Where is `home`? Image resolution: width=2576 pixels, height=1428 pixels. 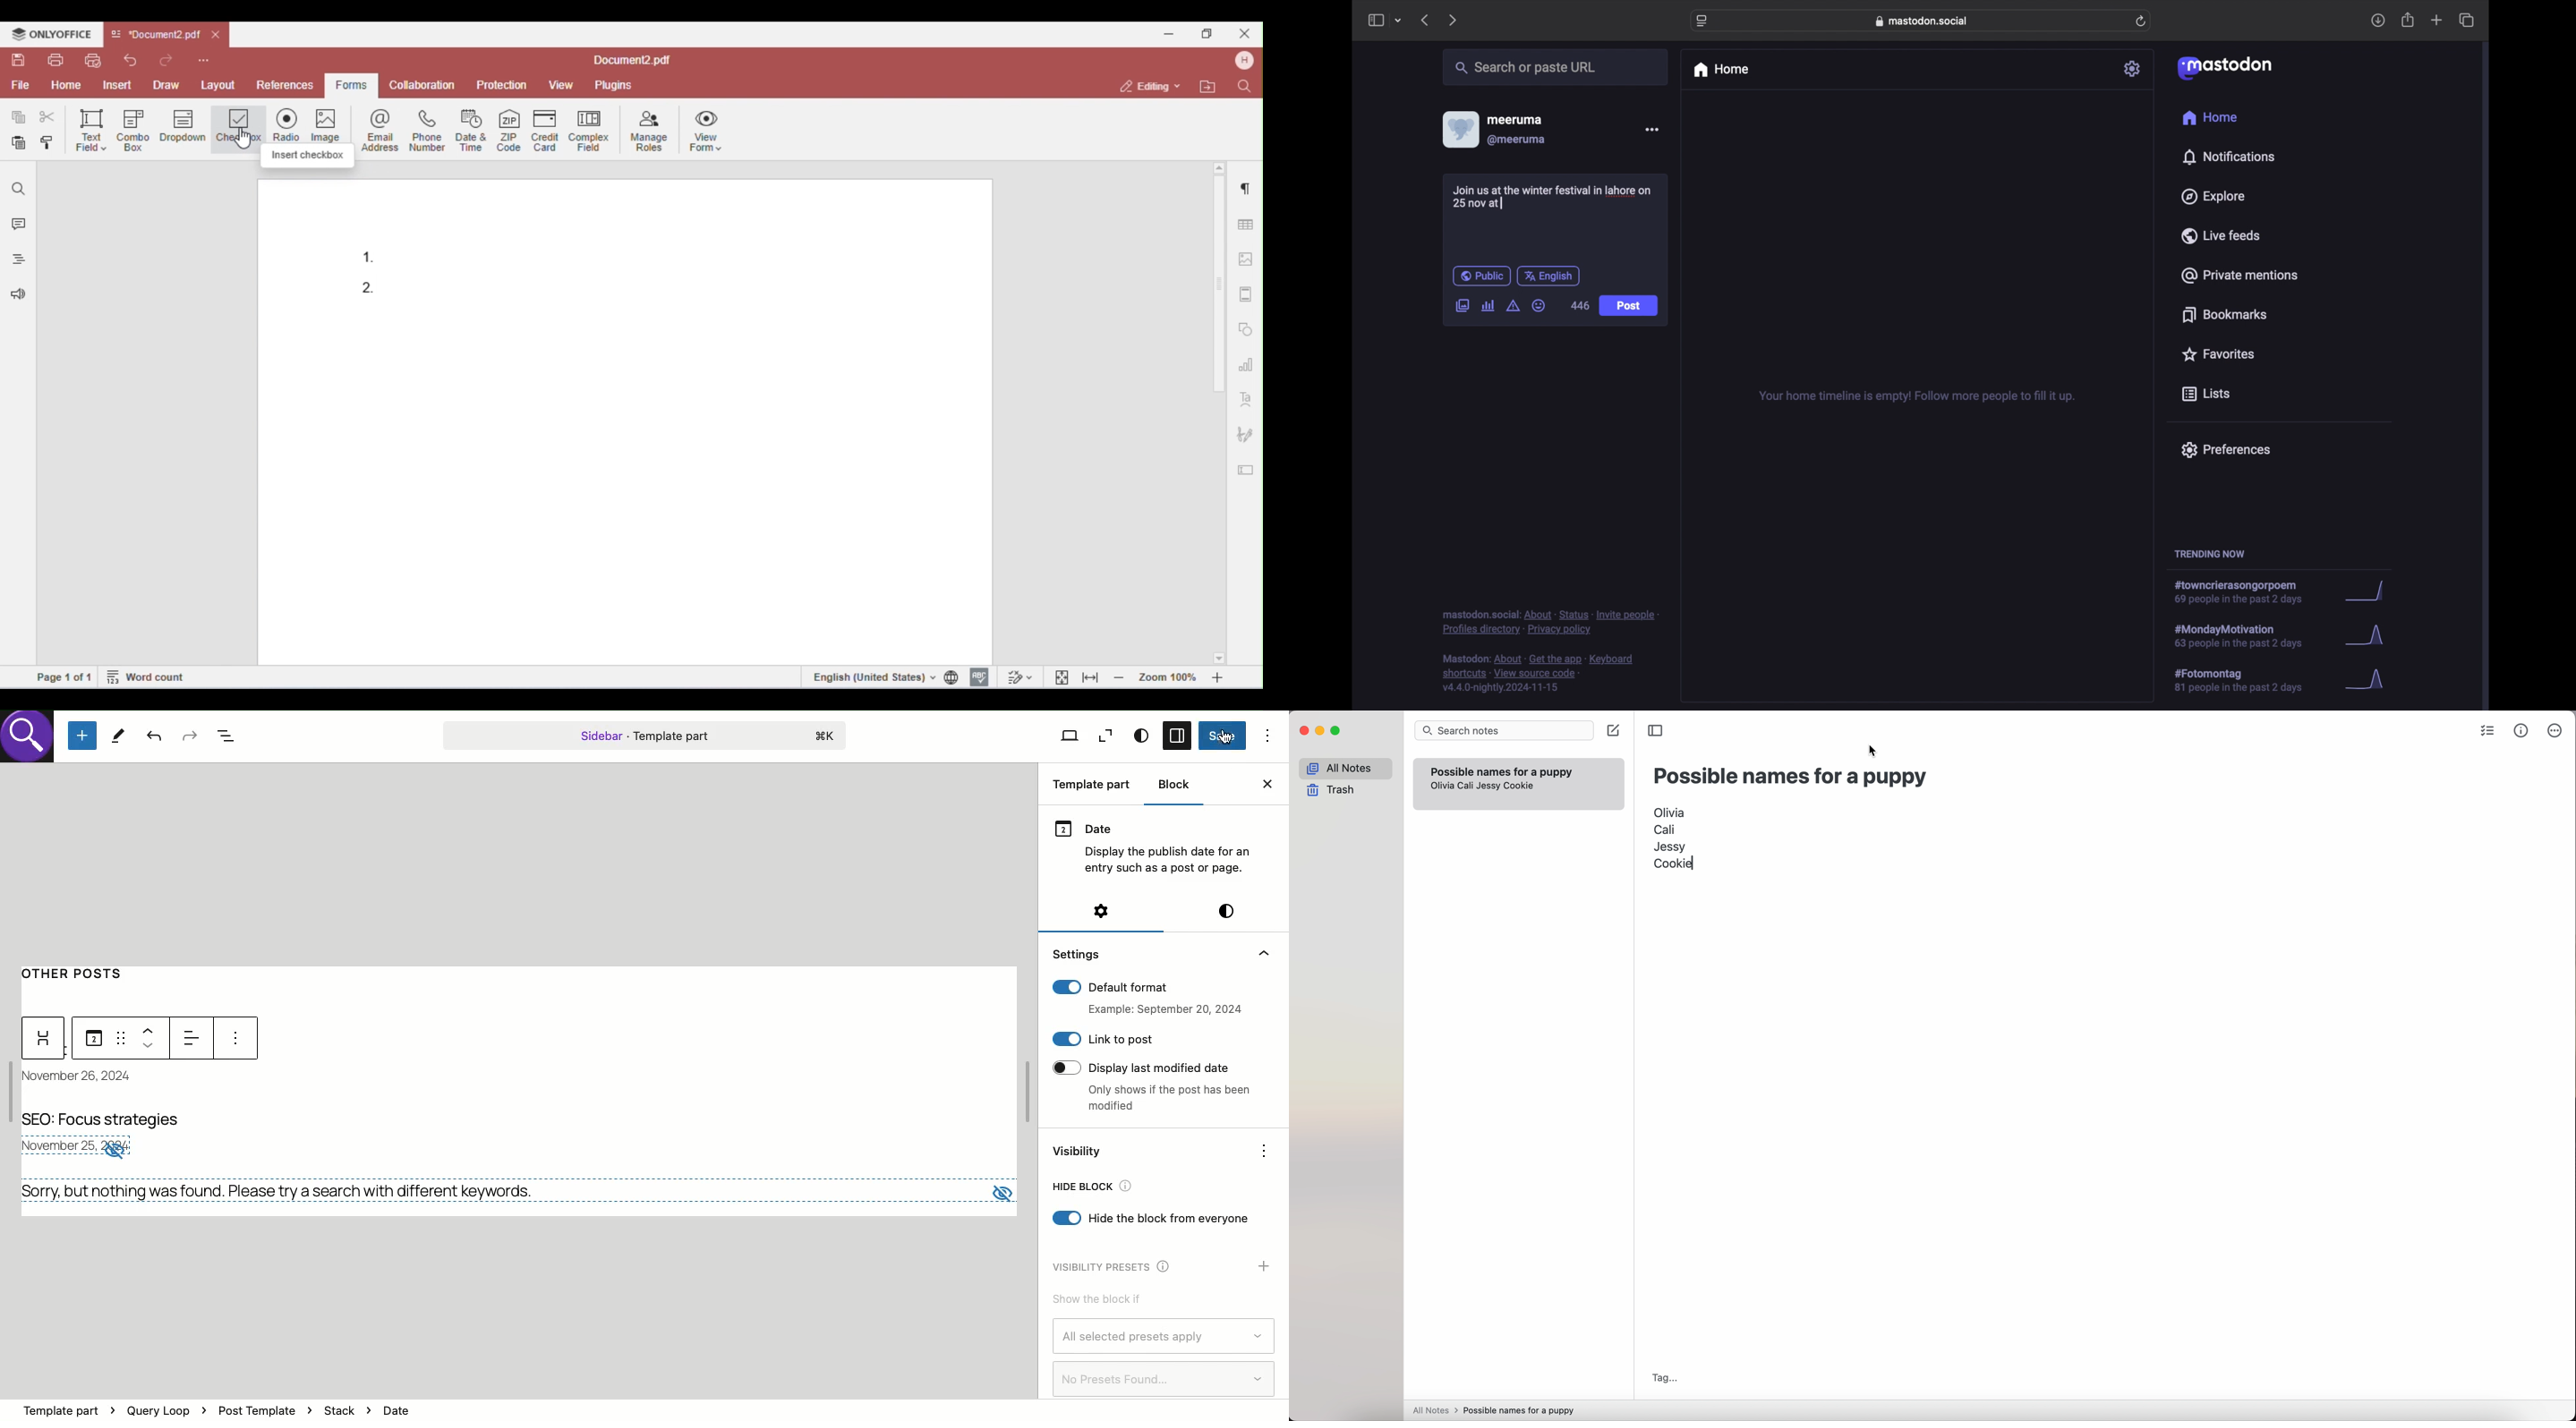 home is located at coordinates (2209, 118).